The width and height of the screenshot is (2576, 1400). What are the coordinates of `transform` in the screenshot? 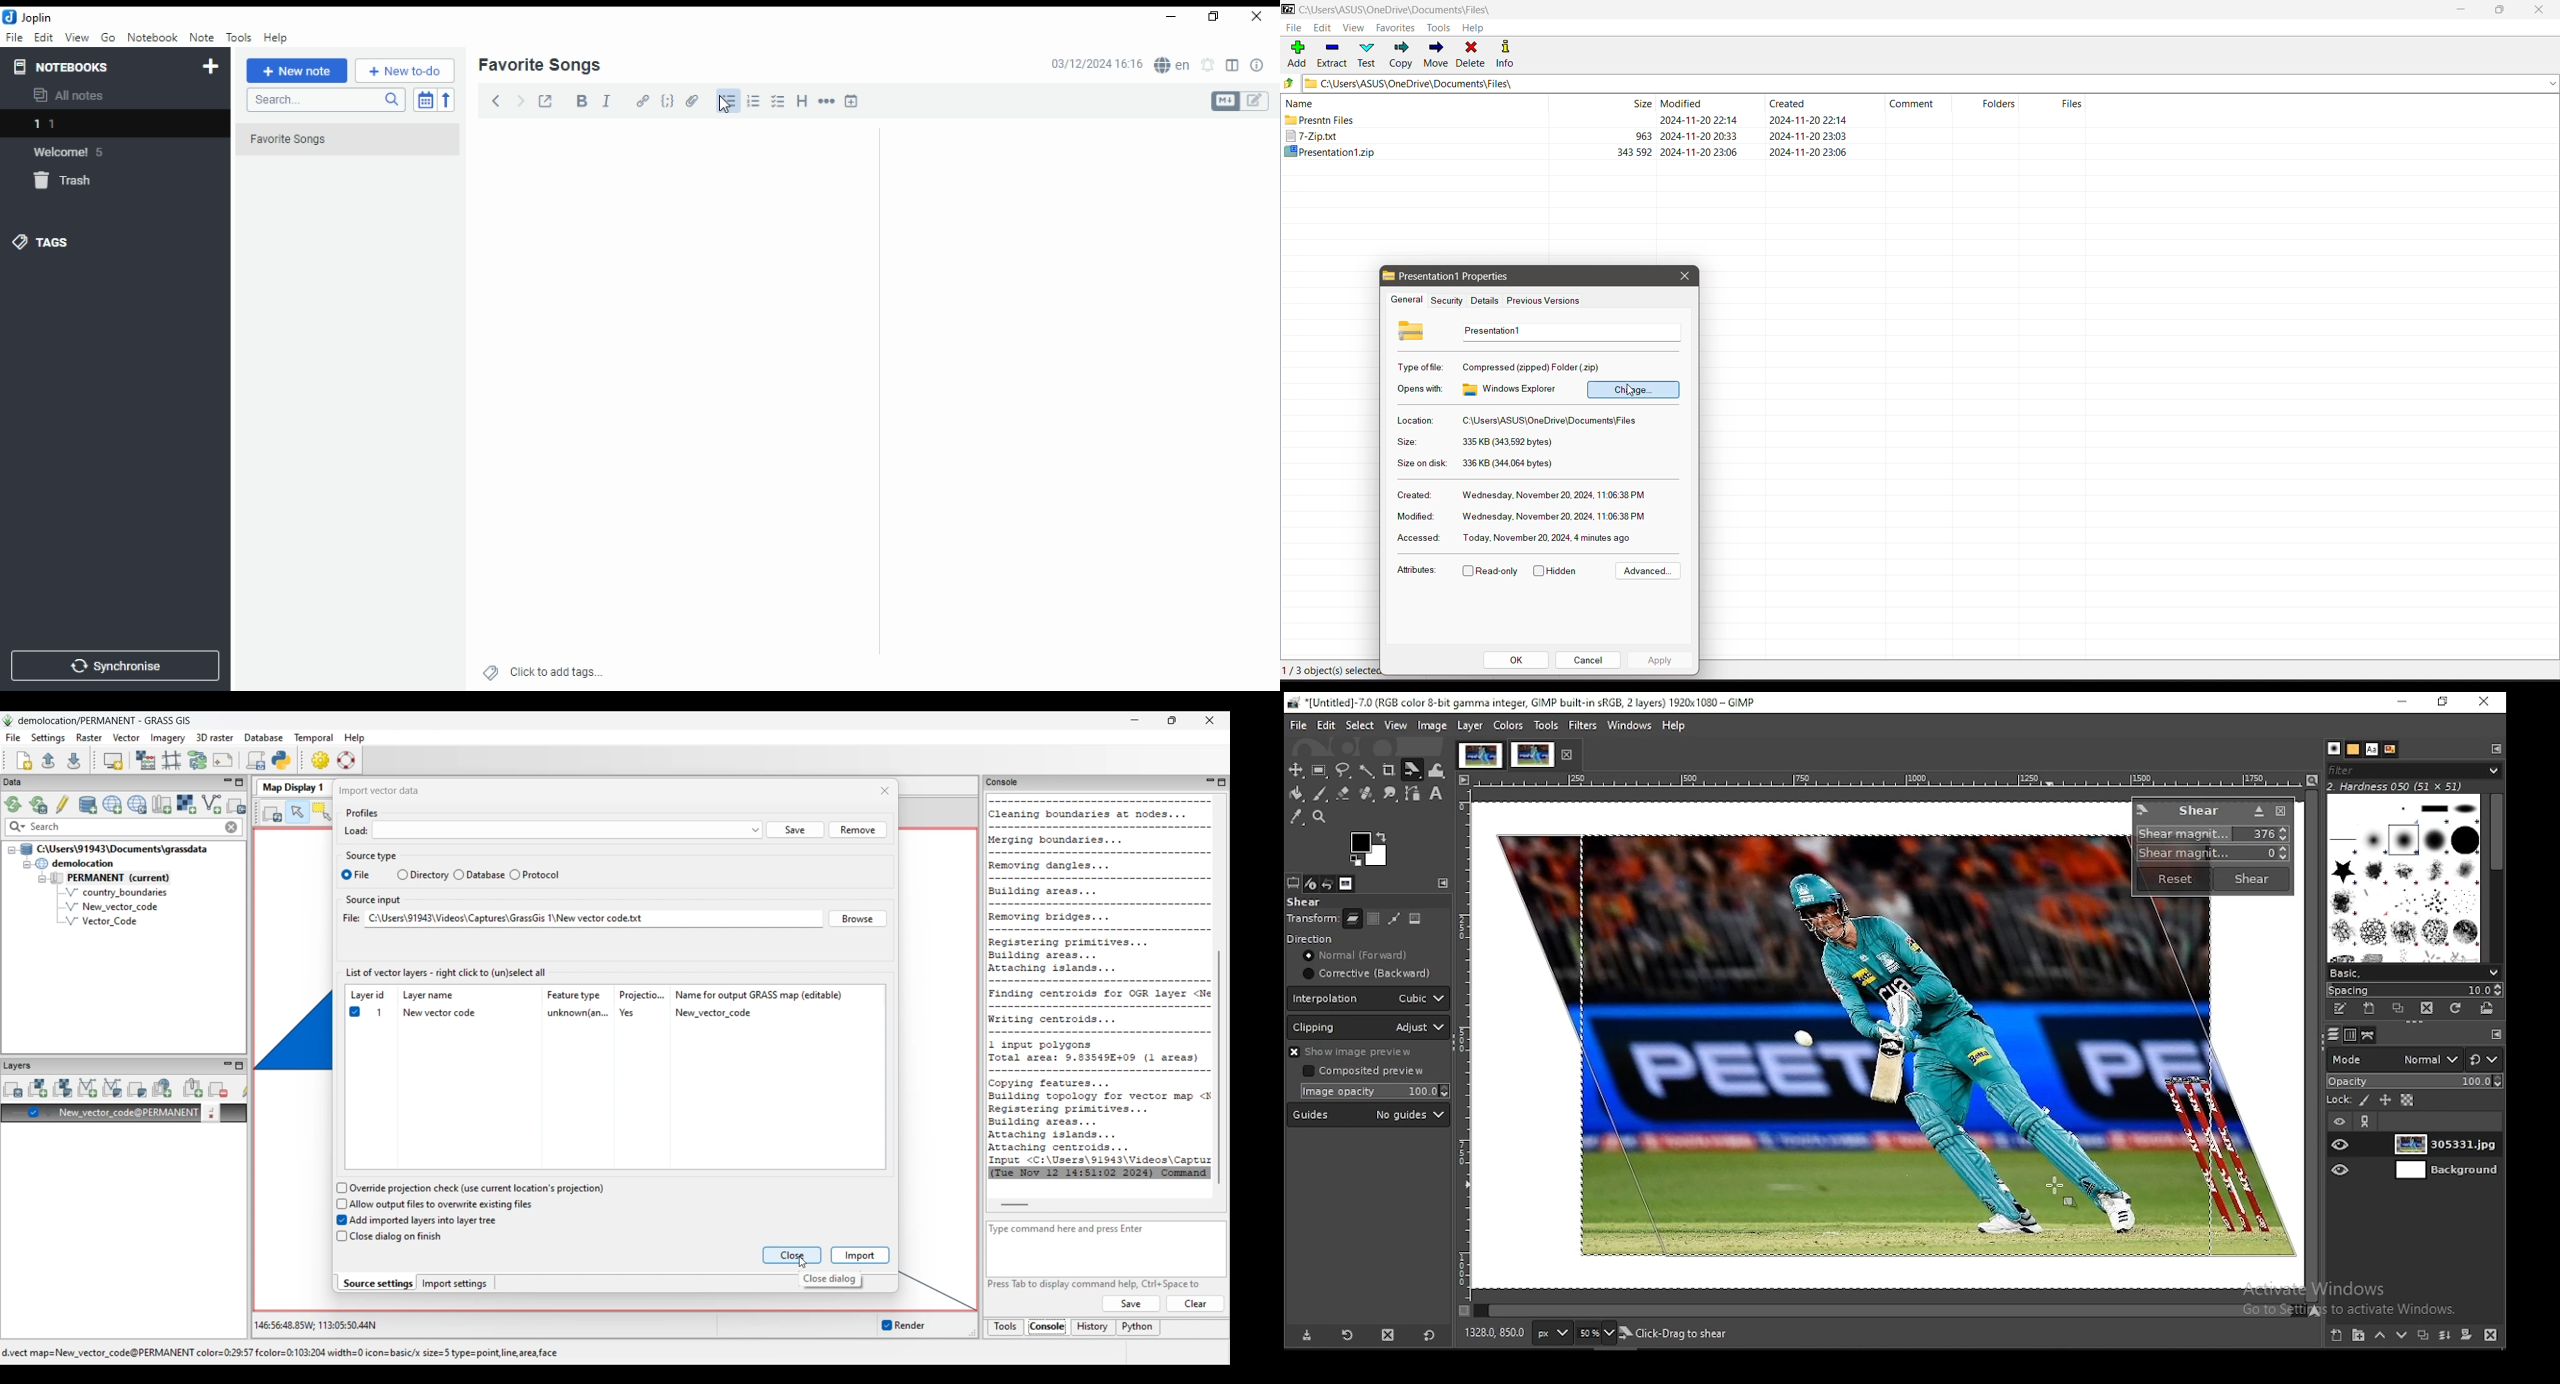 It's located at (1313, 920).